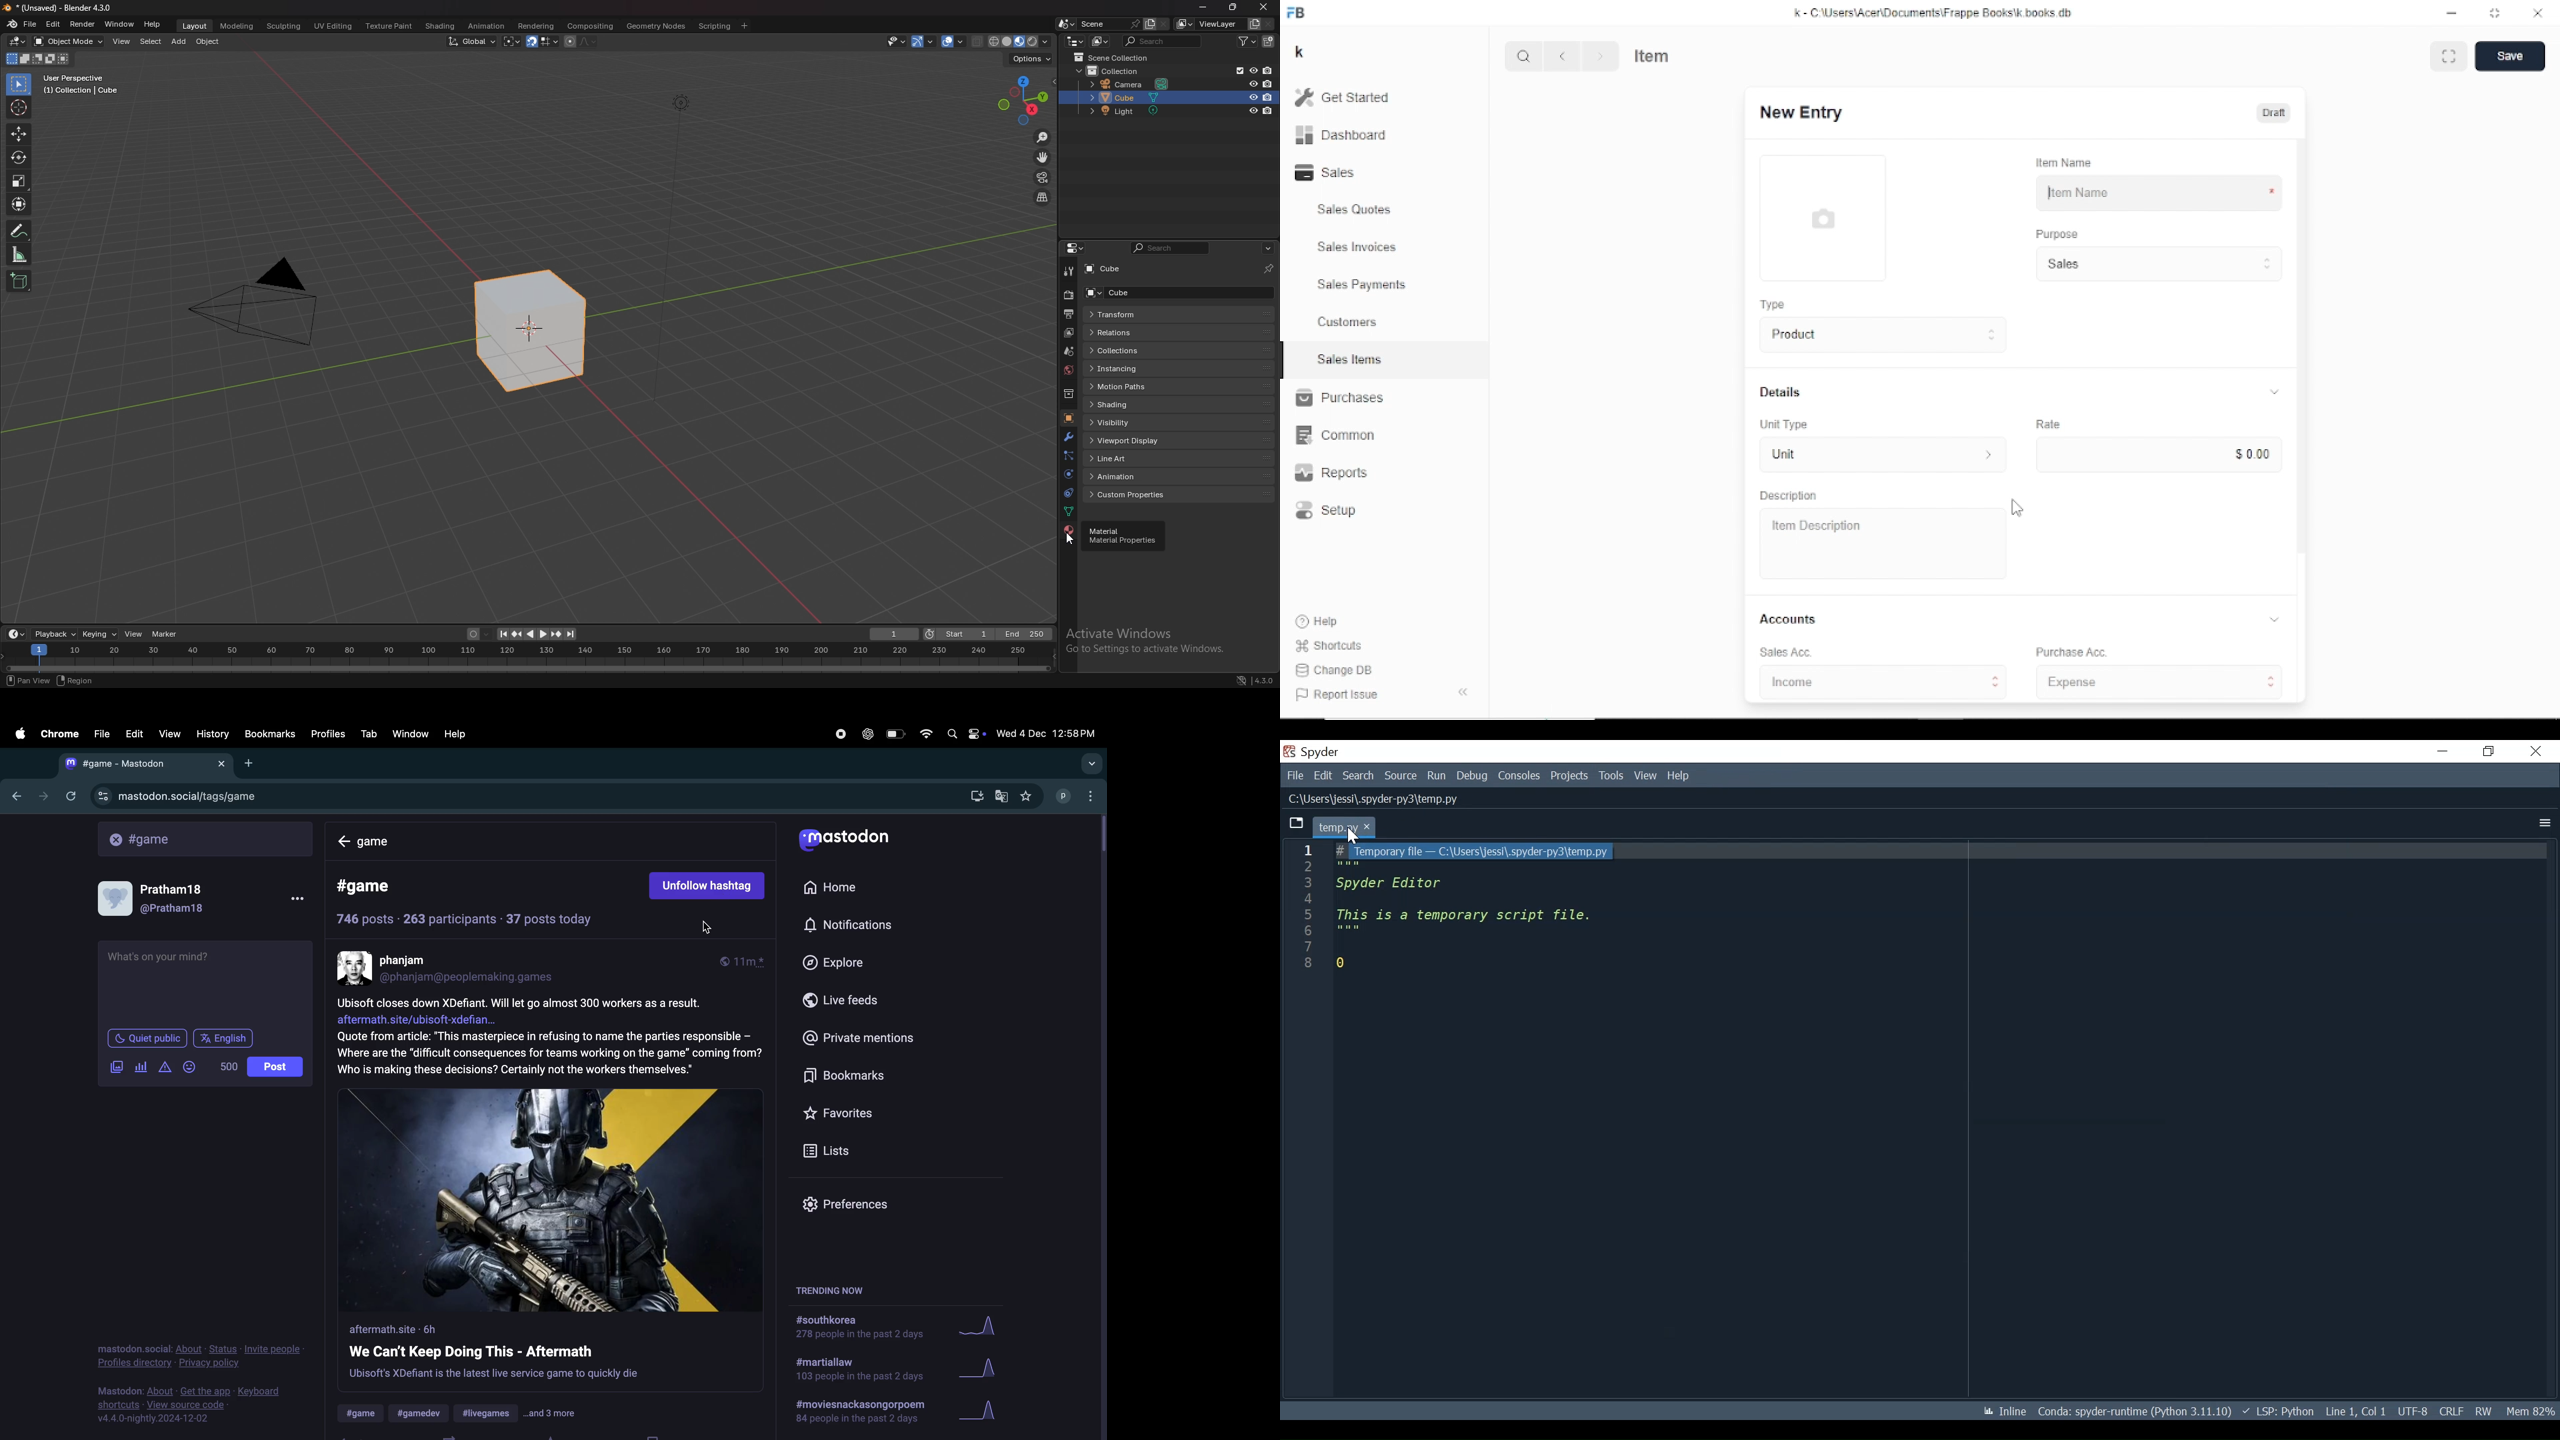 The height and width of the screenshot is (1456, 2576). What do you see at coordinates (141, 1068) in the screenshot?
I see `add poll` at bounding box center [141, 1068].